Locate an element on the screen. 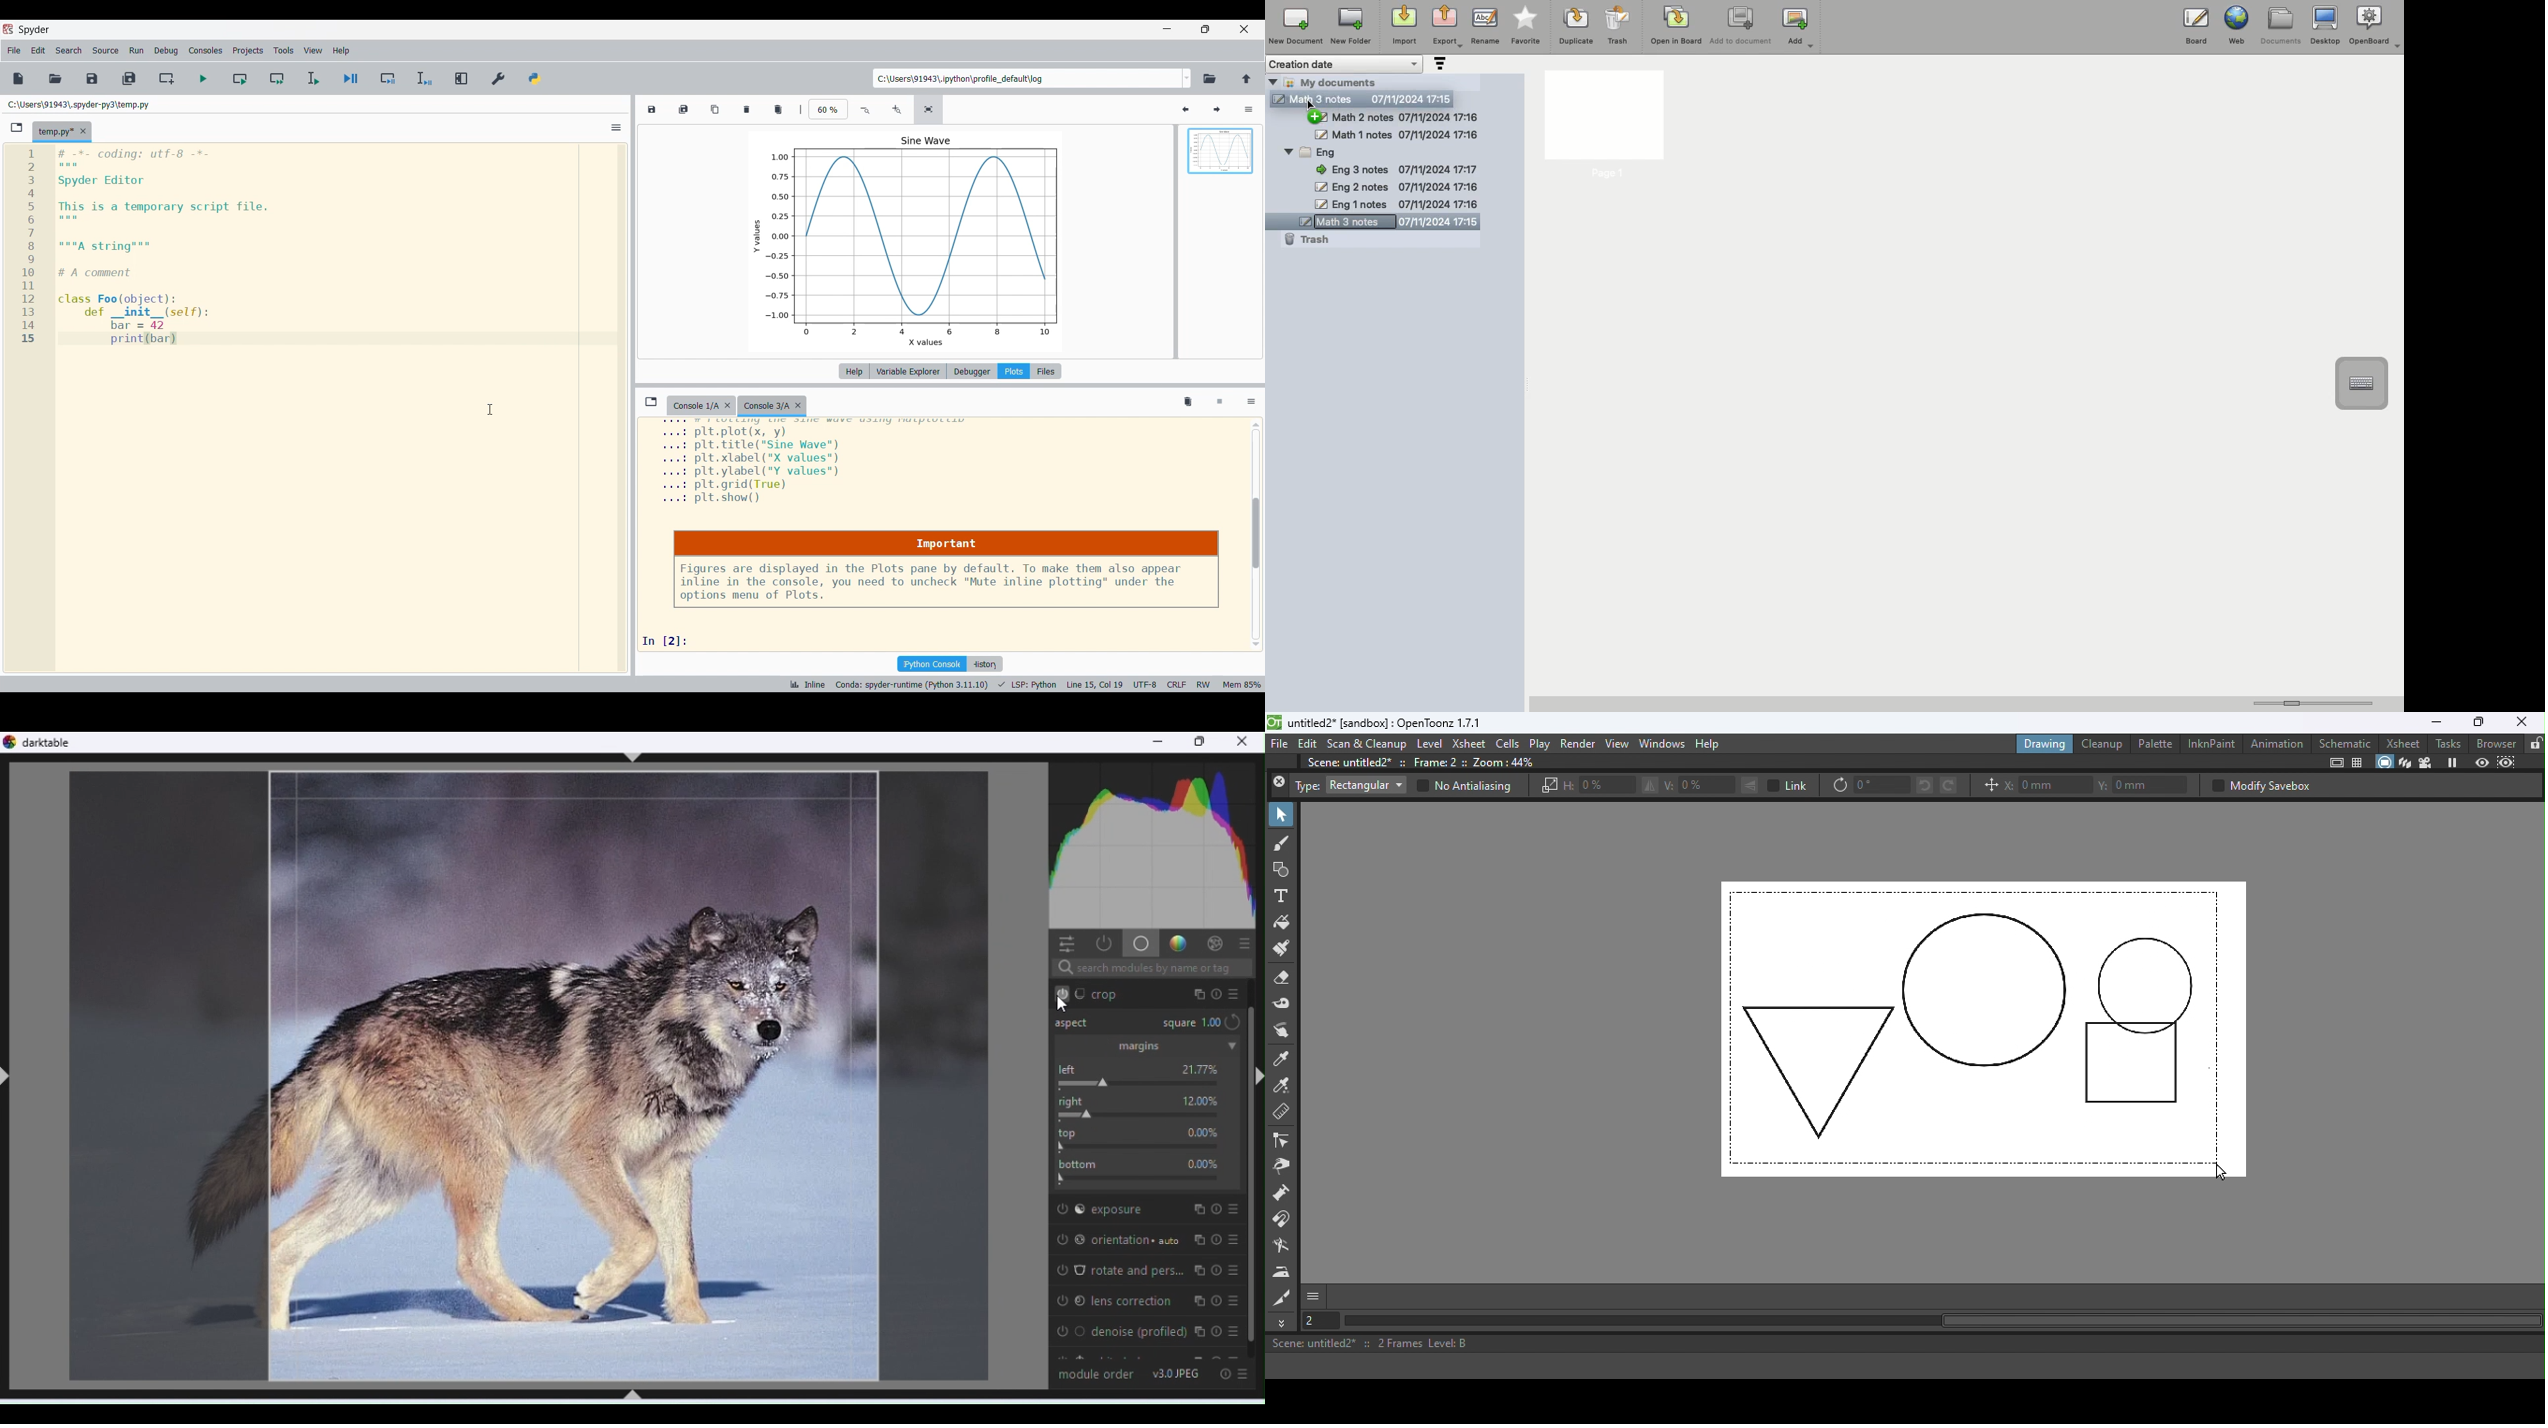 The width and height of the screenshot is (2548, 1428). value is located at coordinates (1202, 1099).